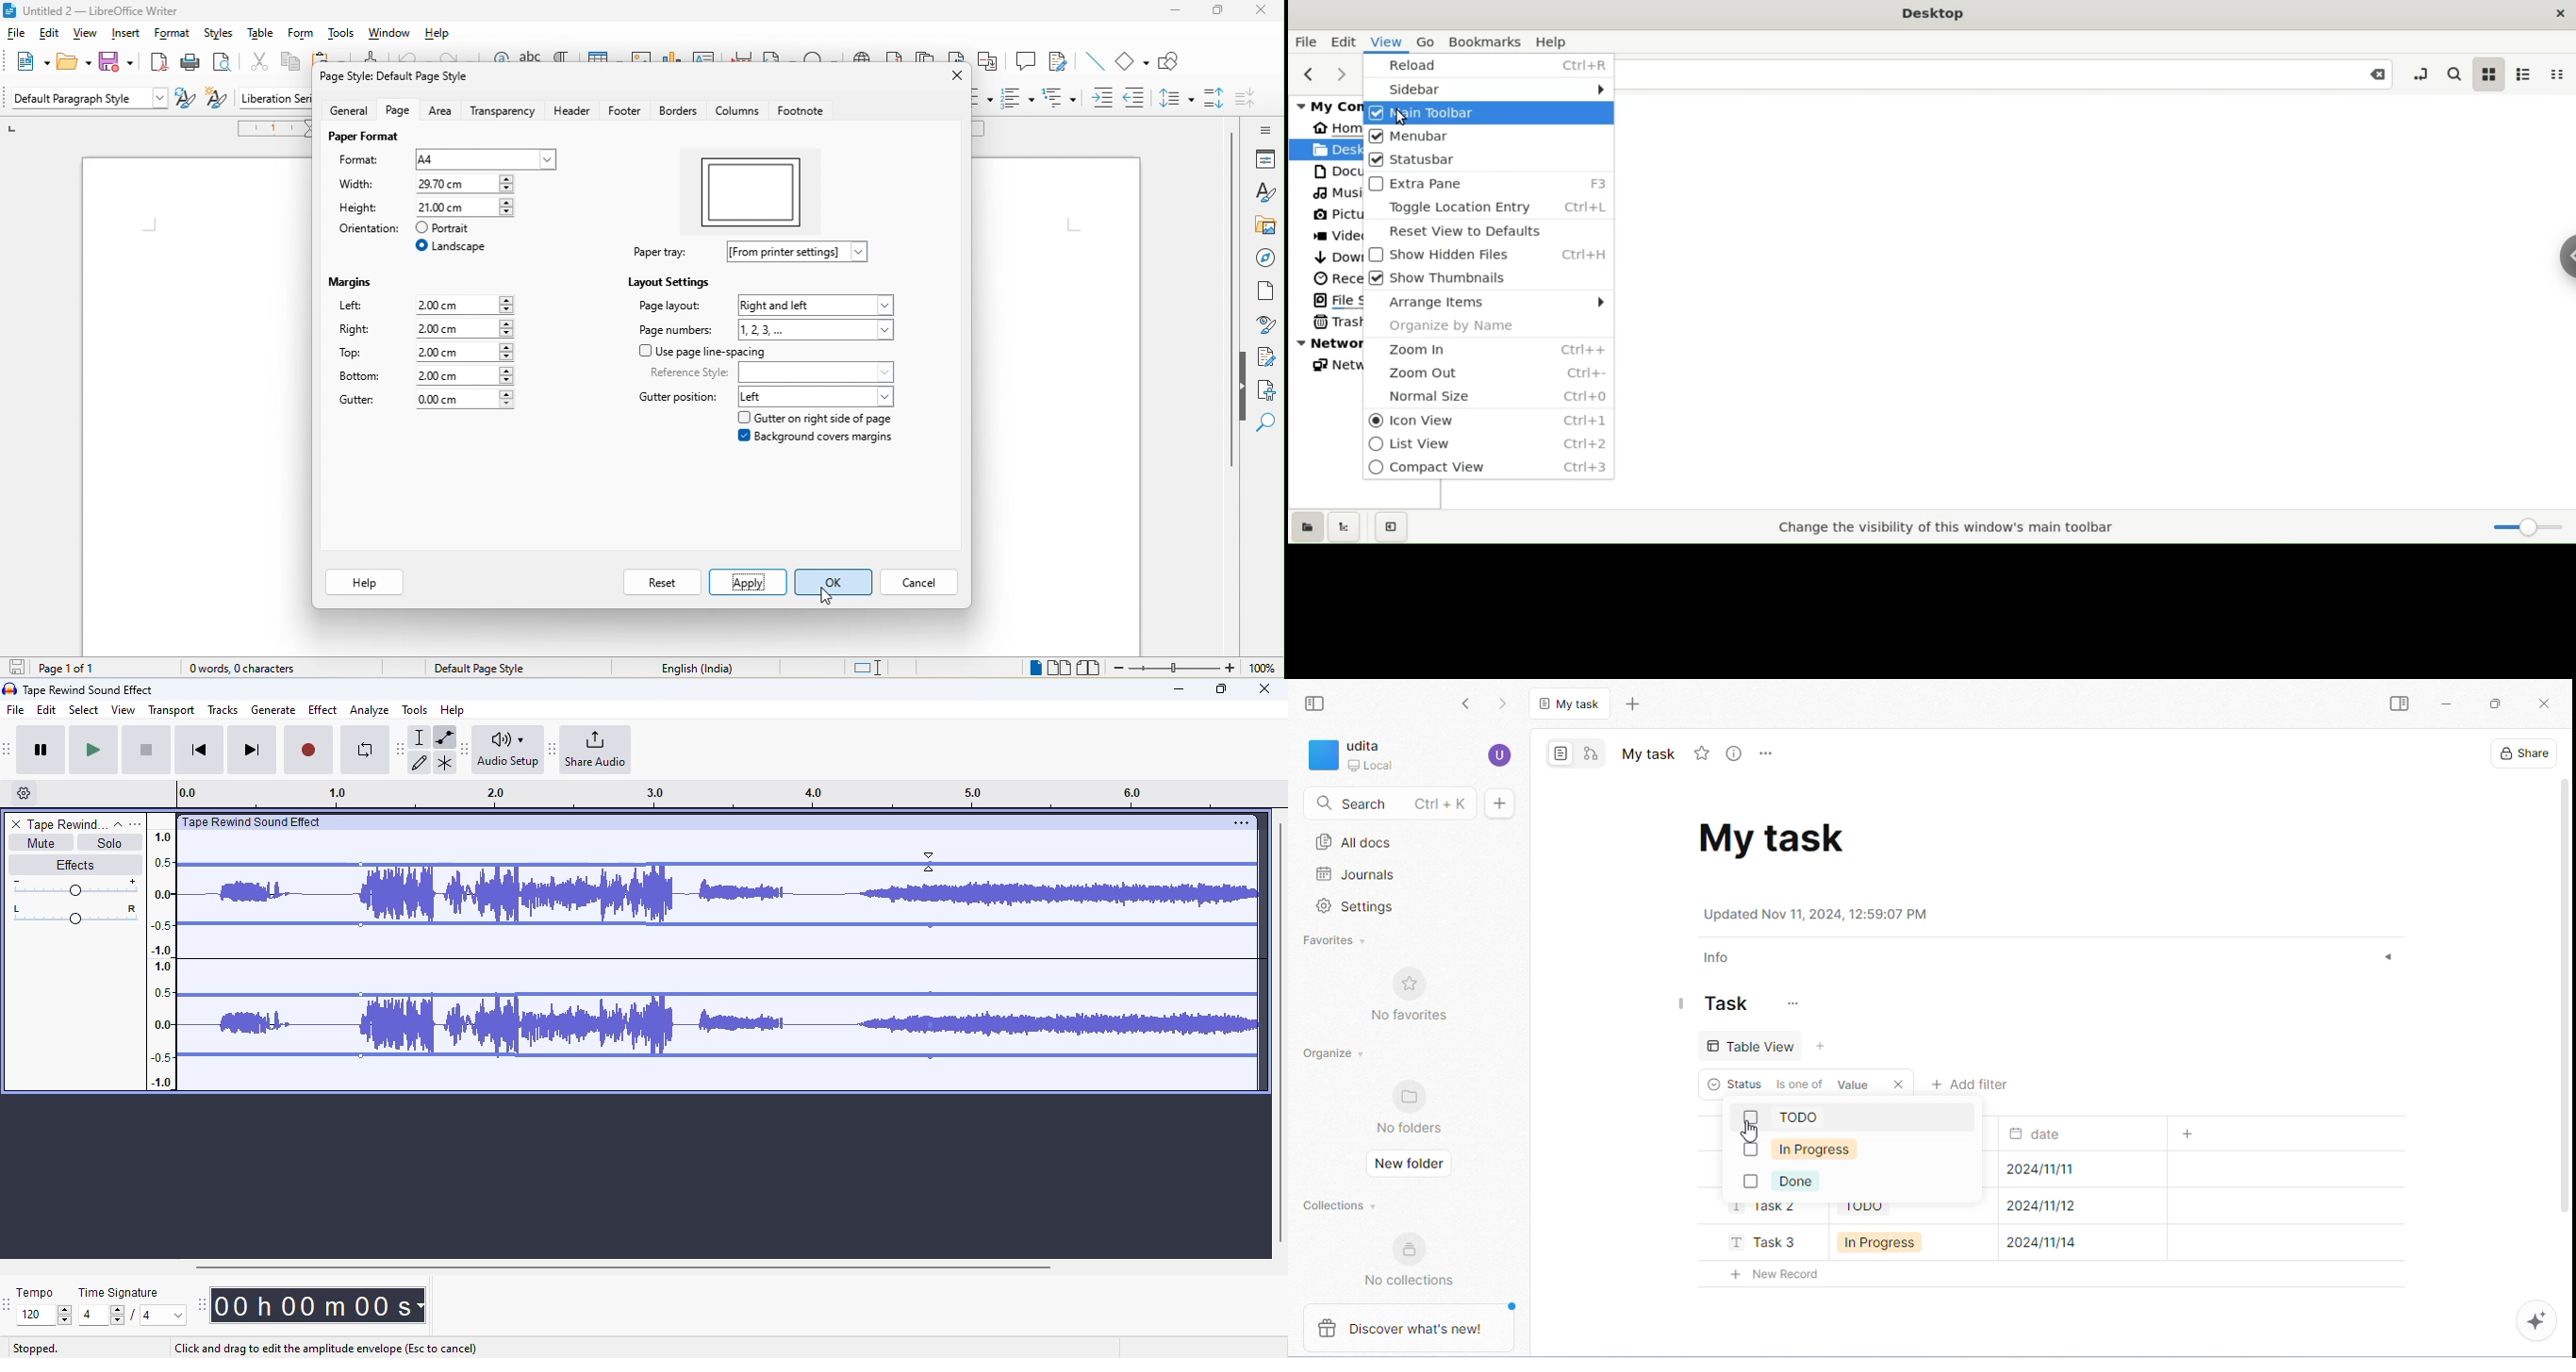  What do you see at coordinates (1753, 1044) in the screenshot?
I see `table view` at bounding box center [1753, 1044].